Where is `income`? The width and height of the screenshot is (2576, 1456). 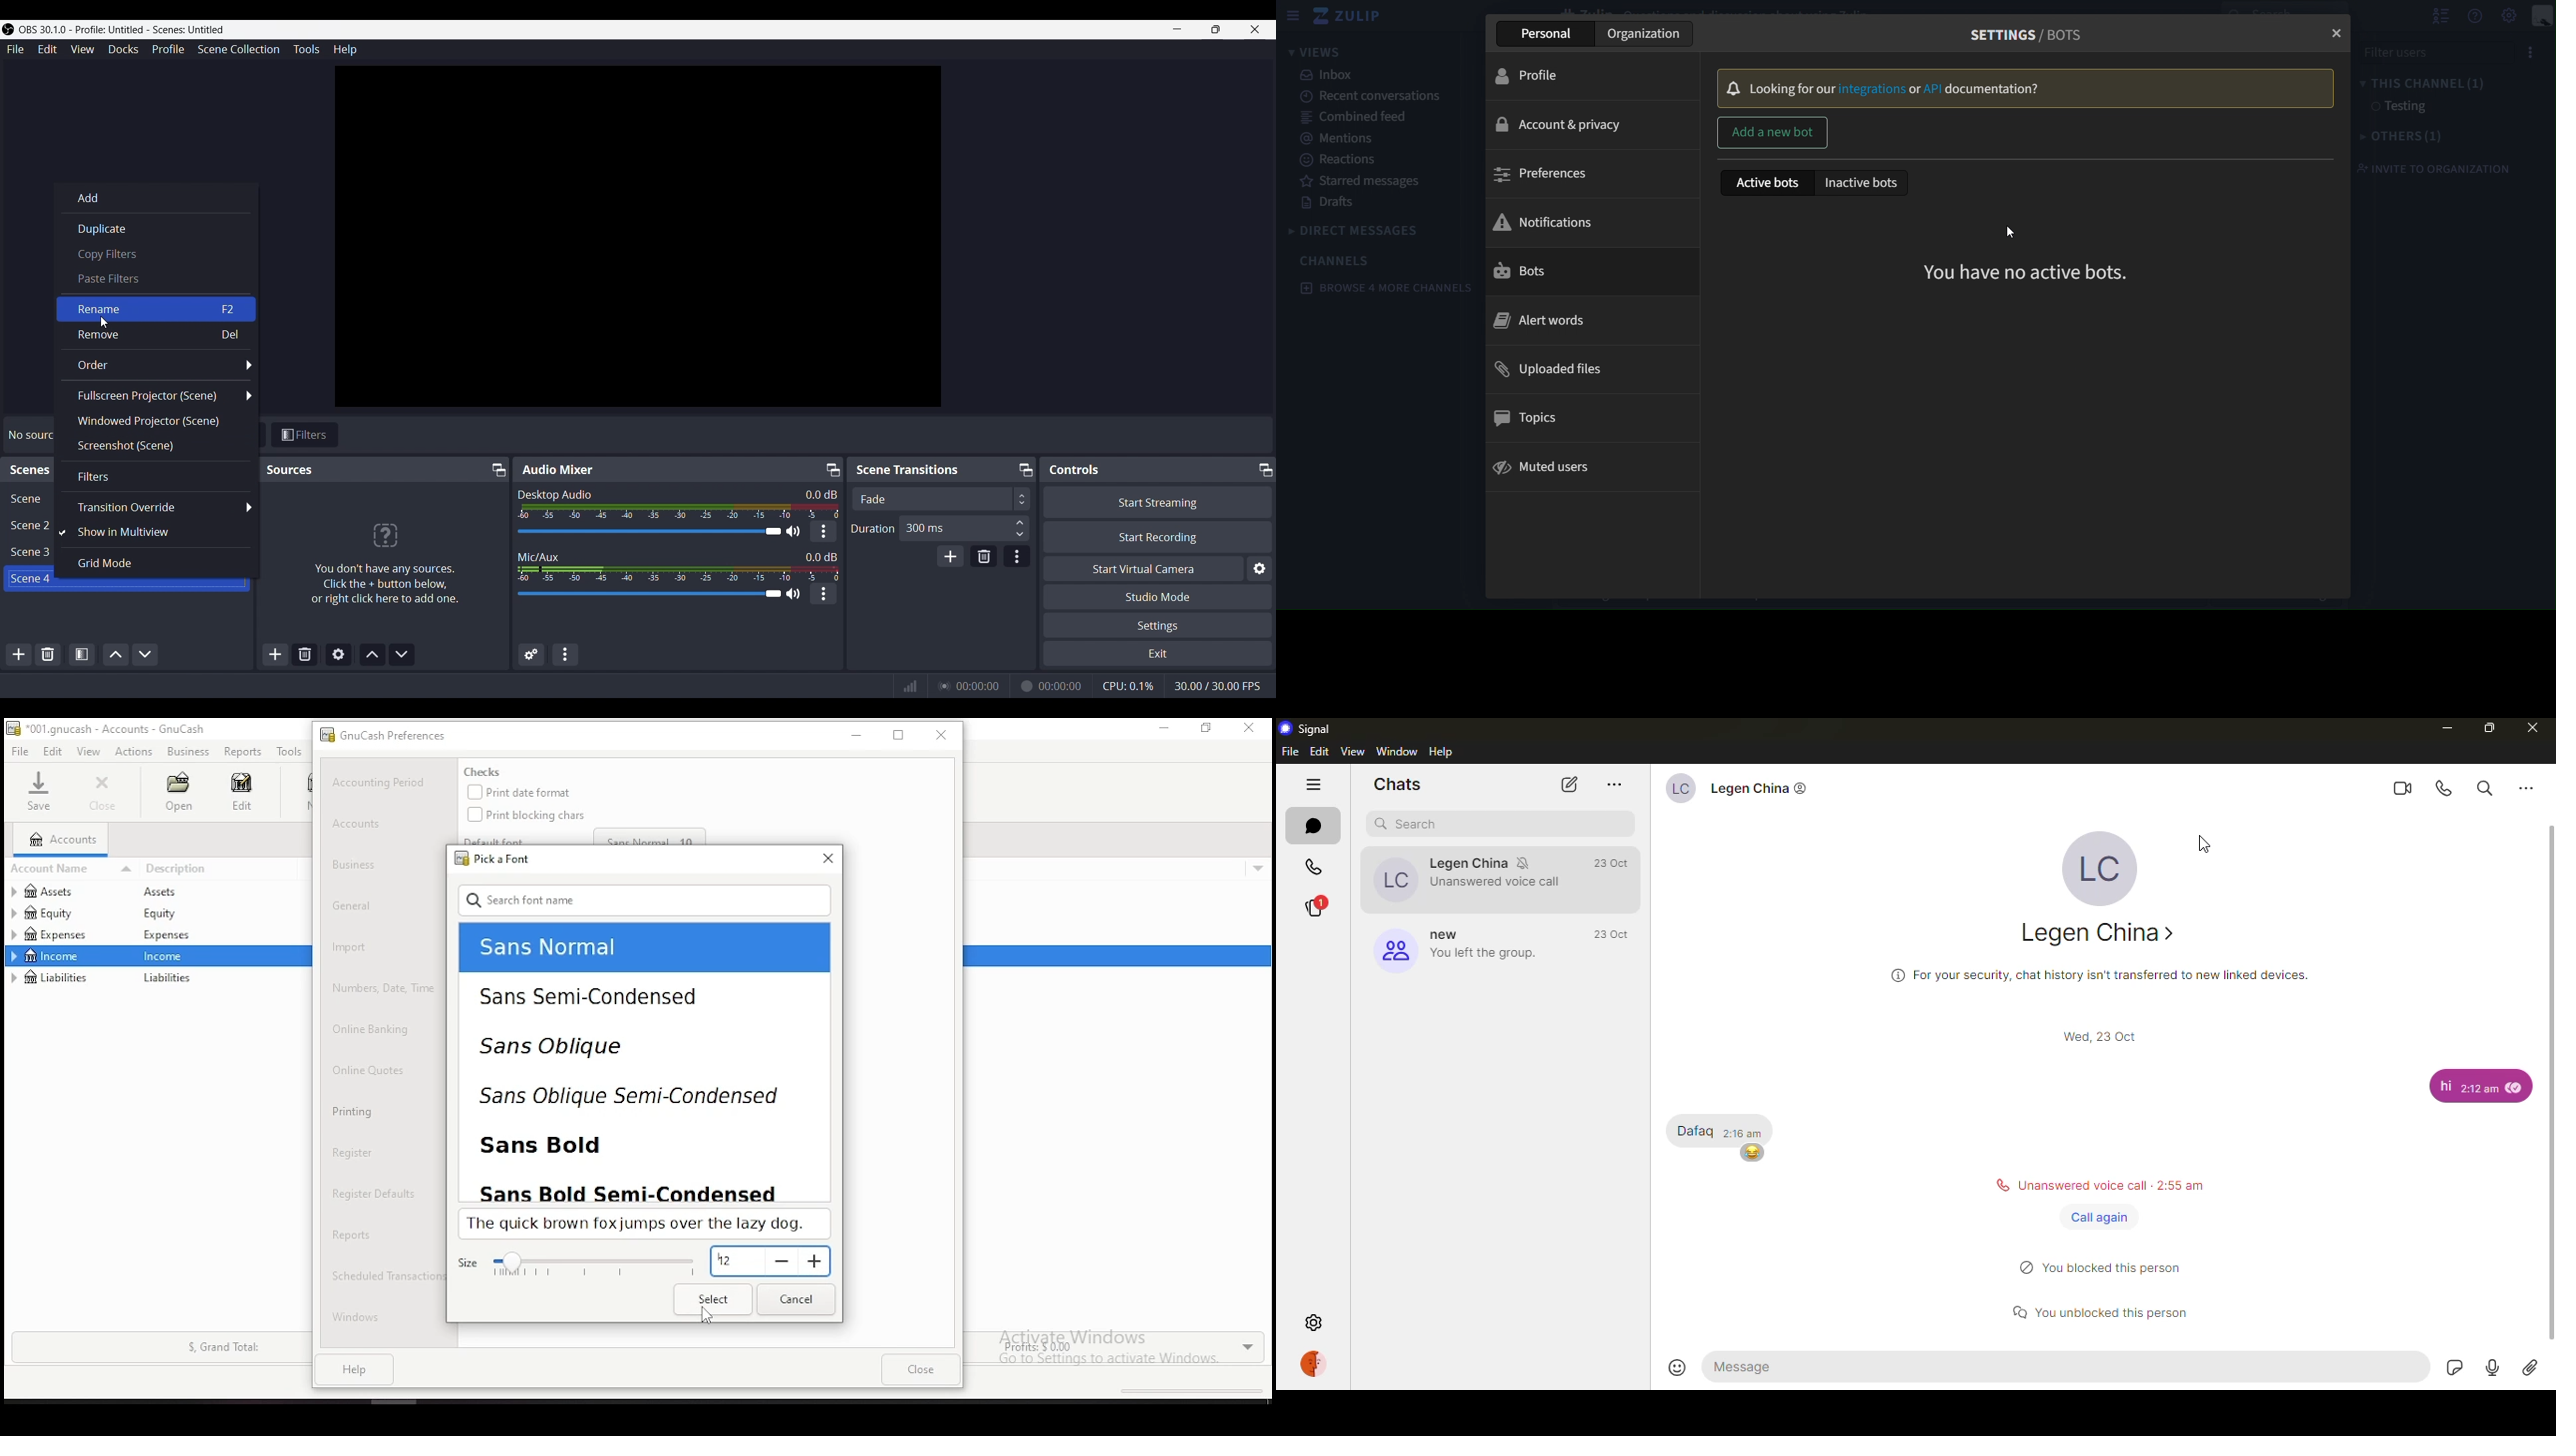
income is located at coordinates (168, 956).